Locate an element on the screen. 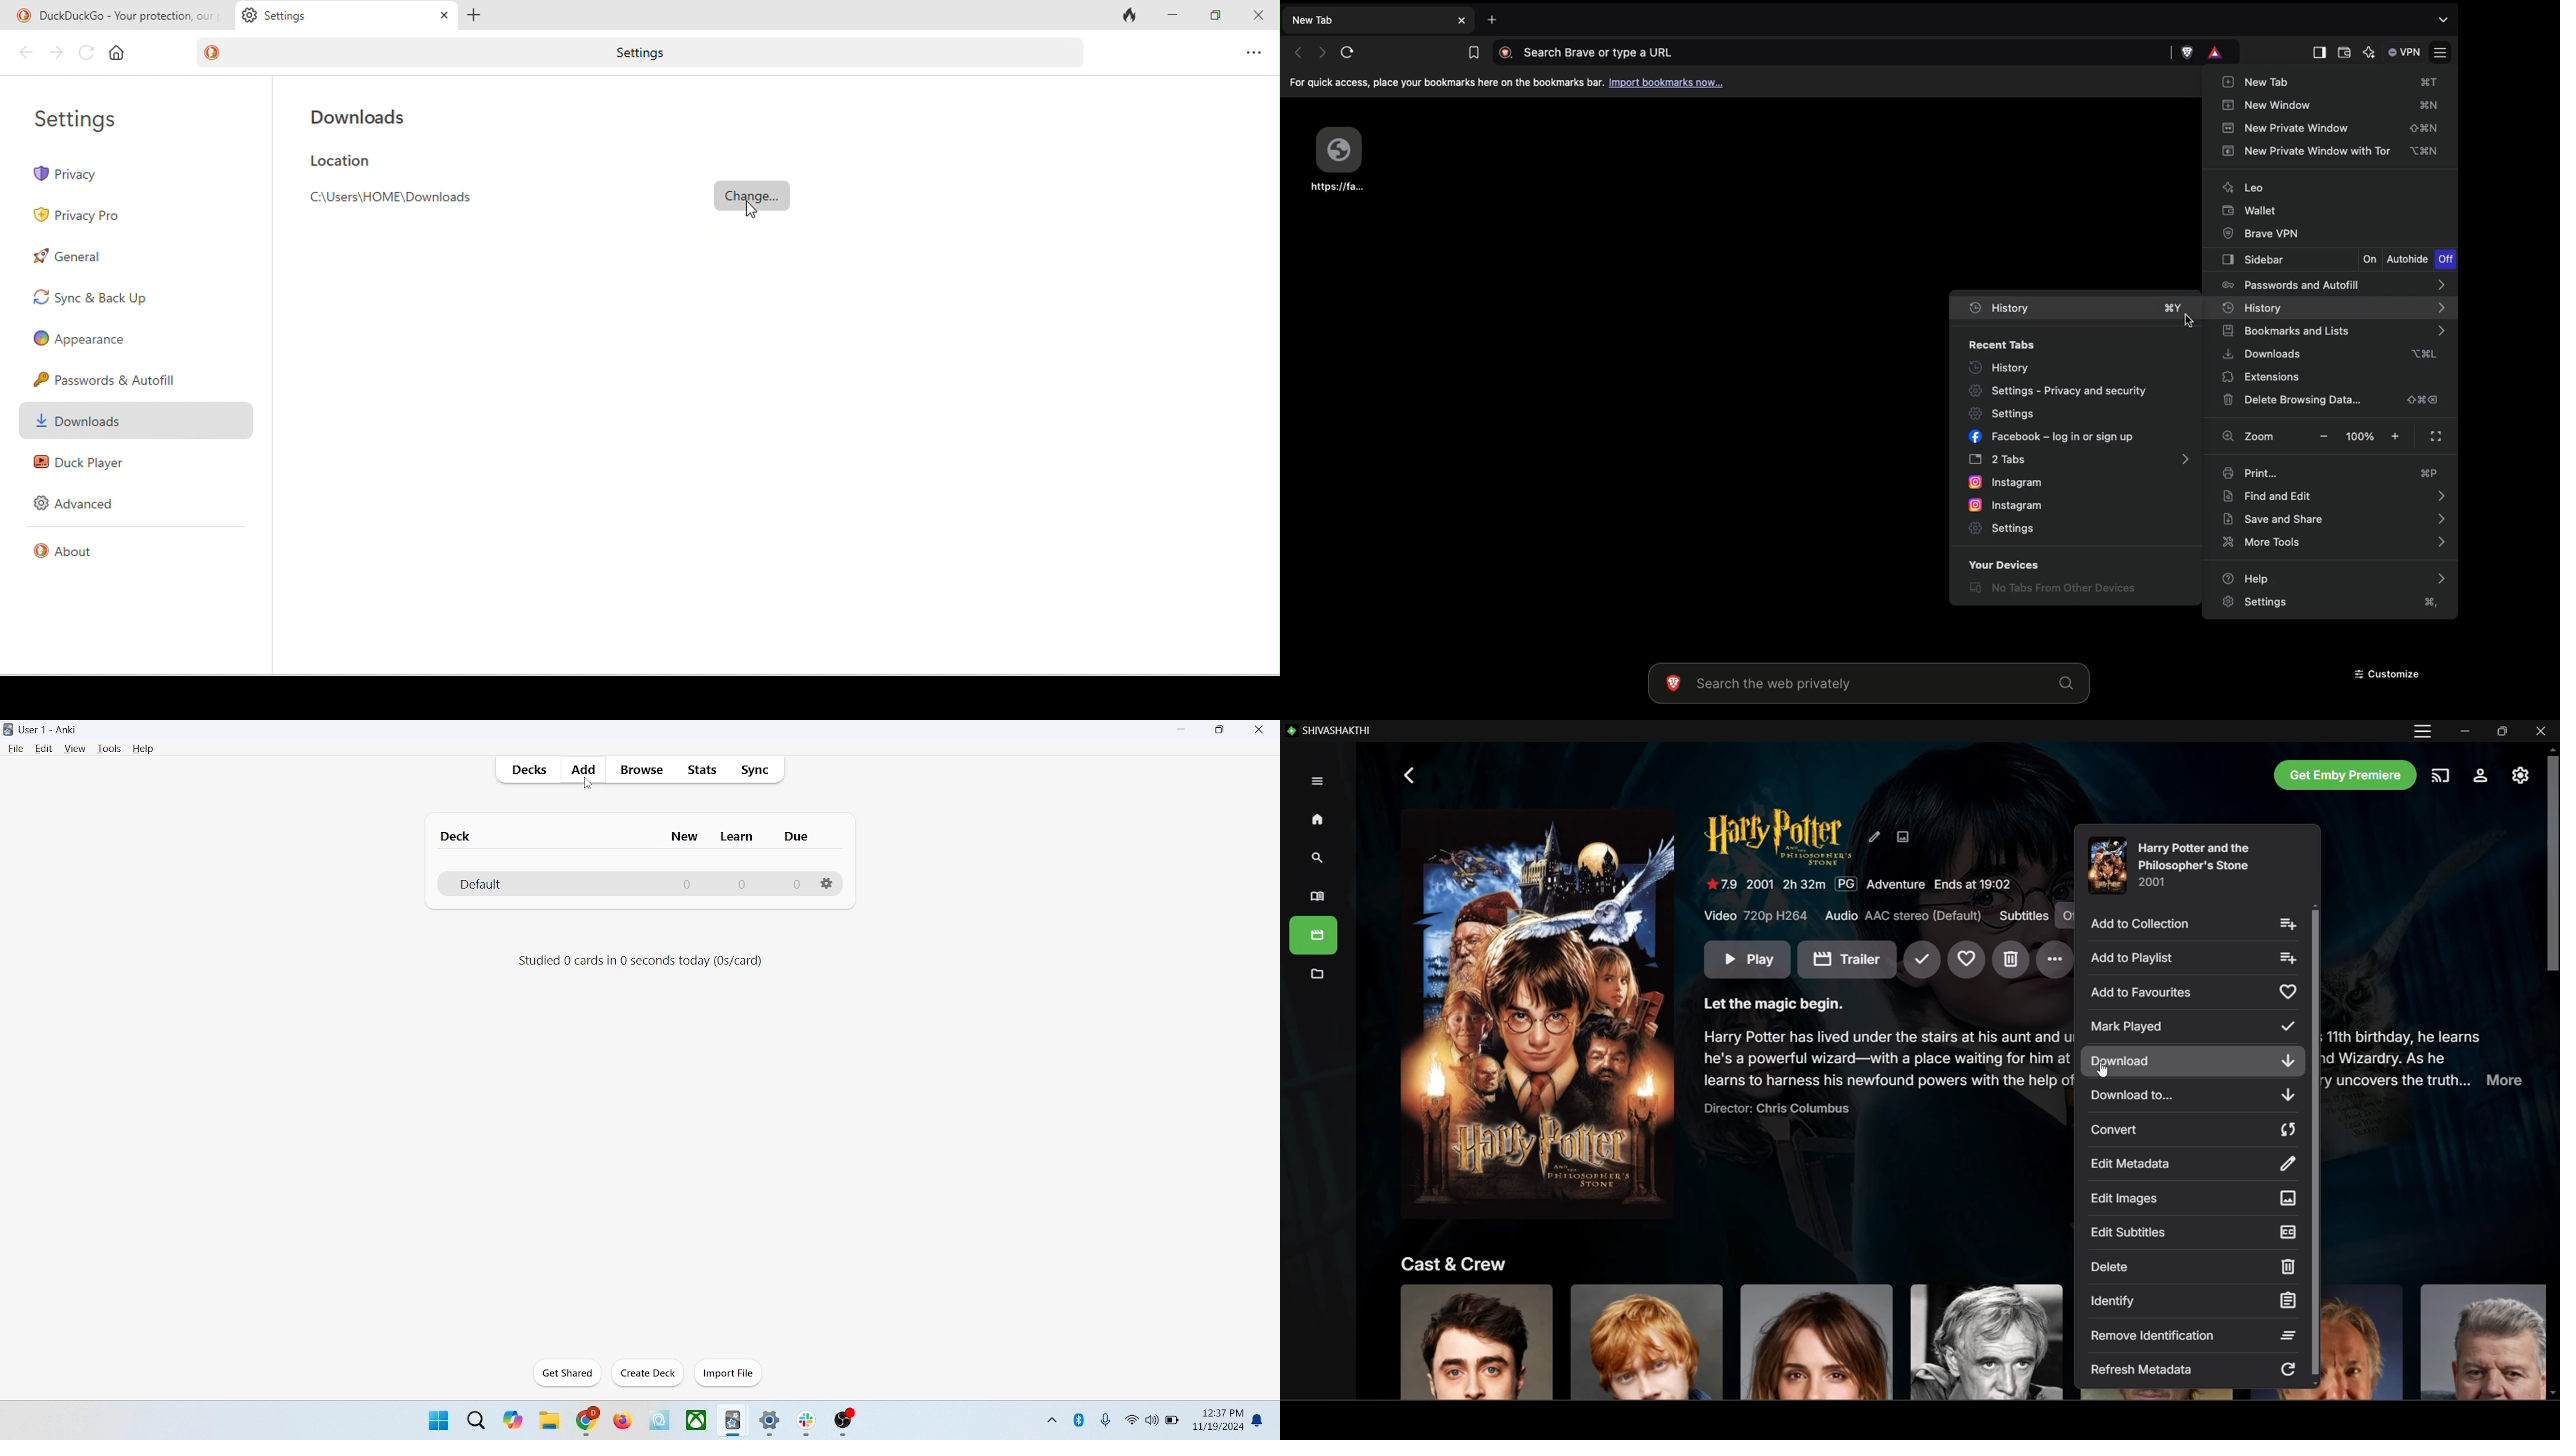 This screenshot has height=1456, width=2576. 0 is located at coordinates (796, 885).